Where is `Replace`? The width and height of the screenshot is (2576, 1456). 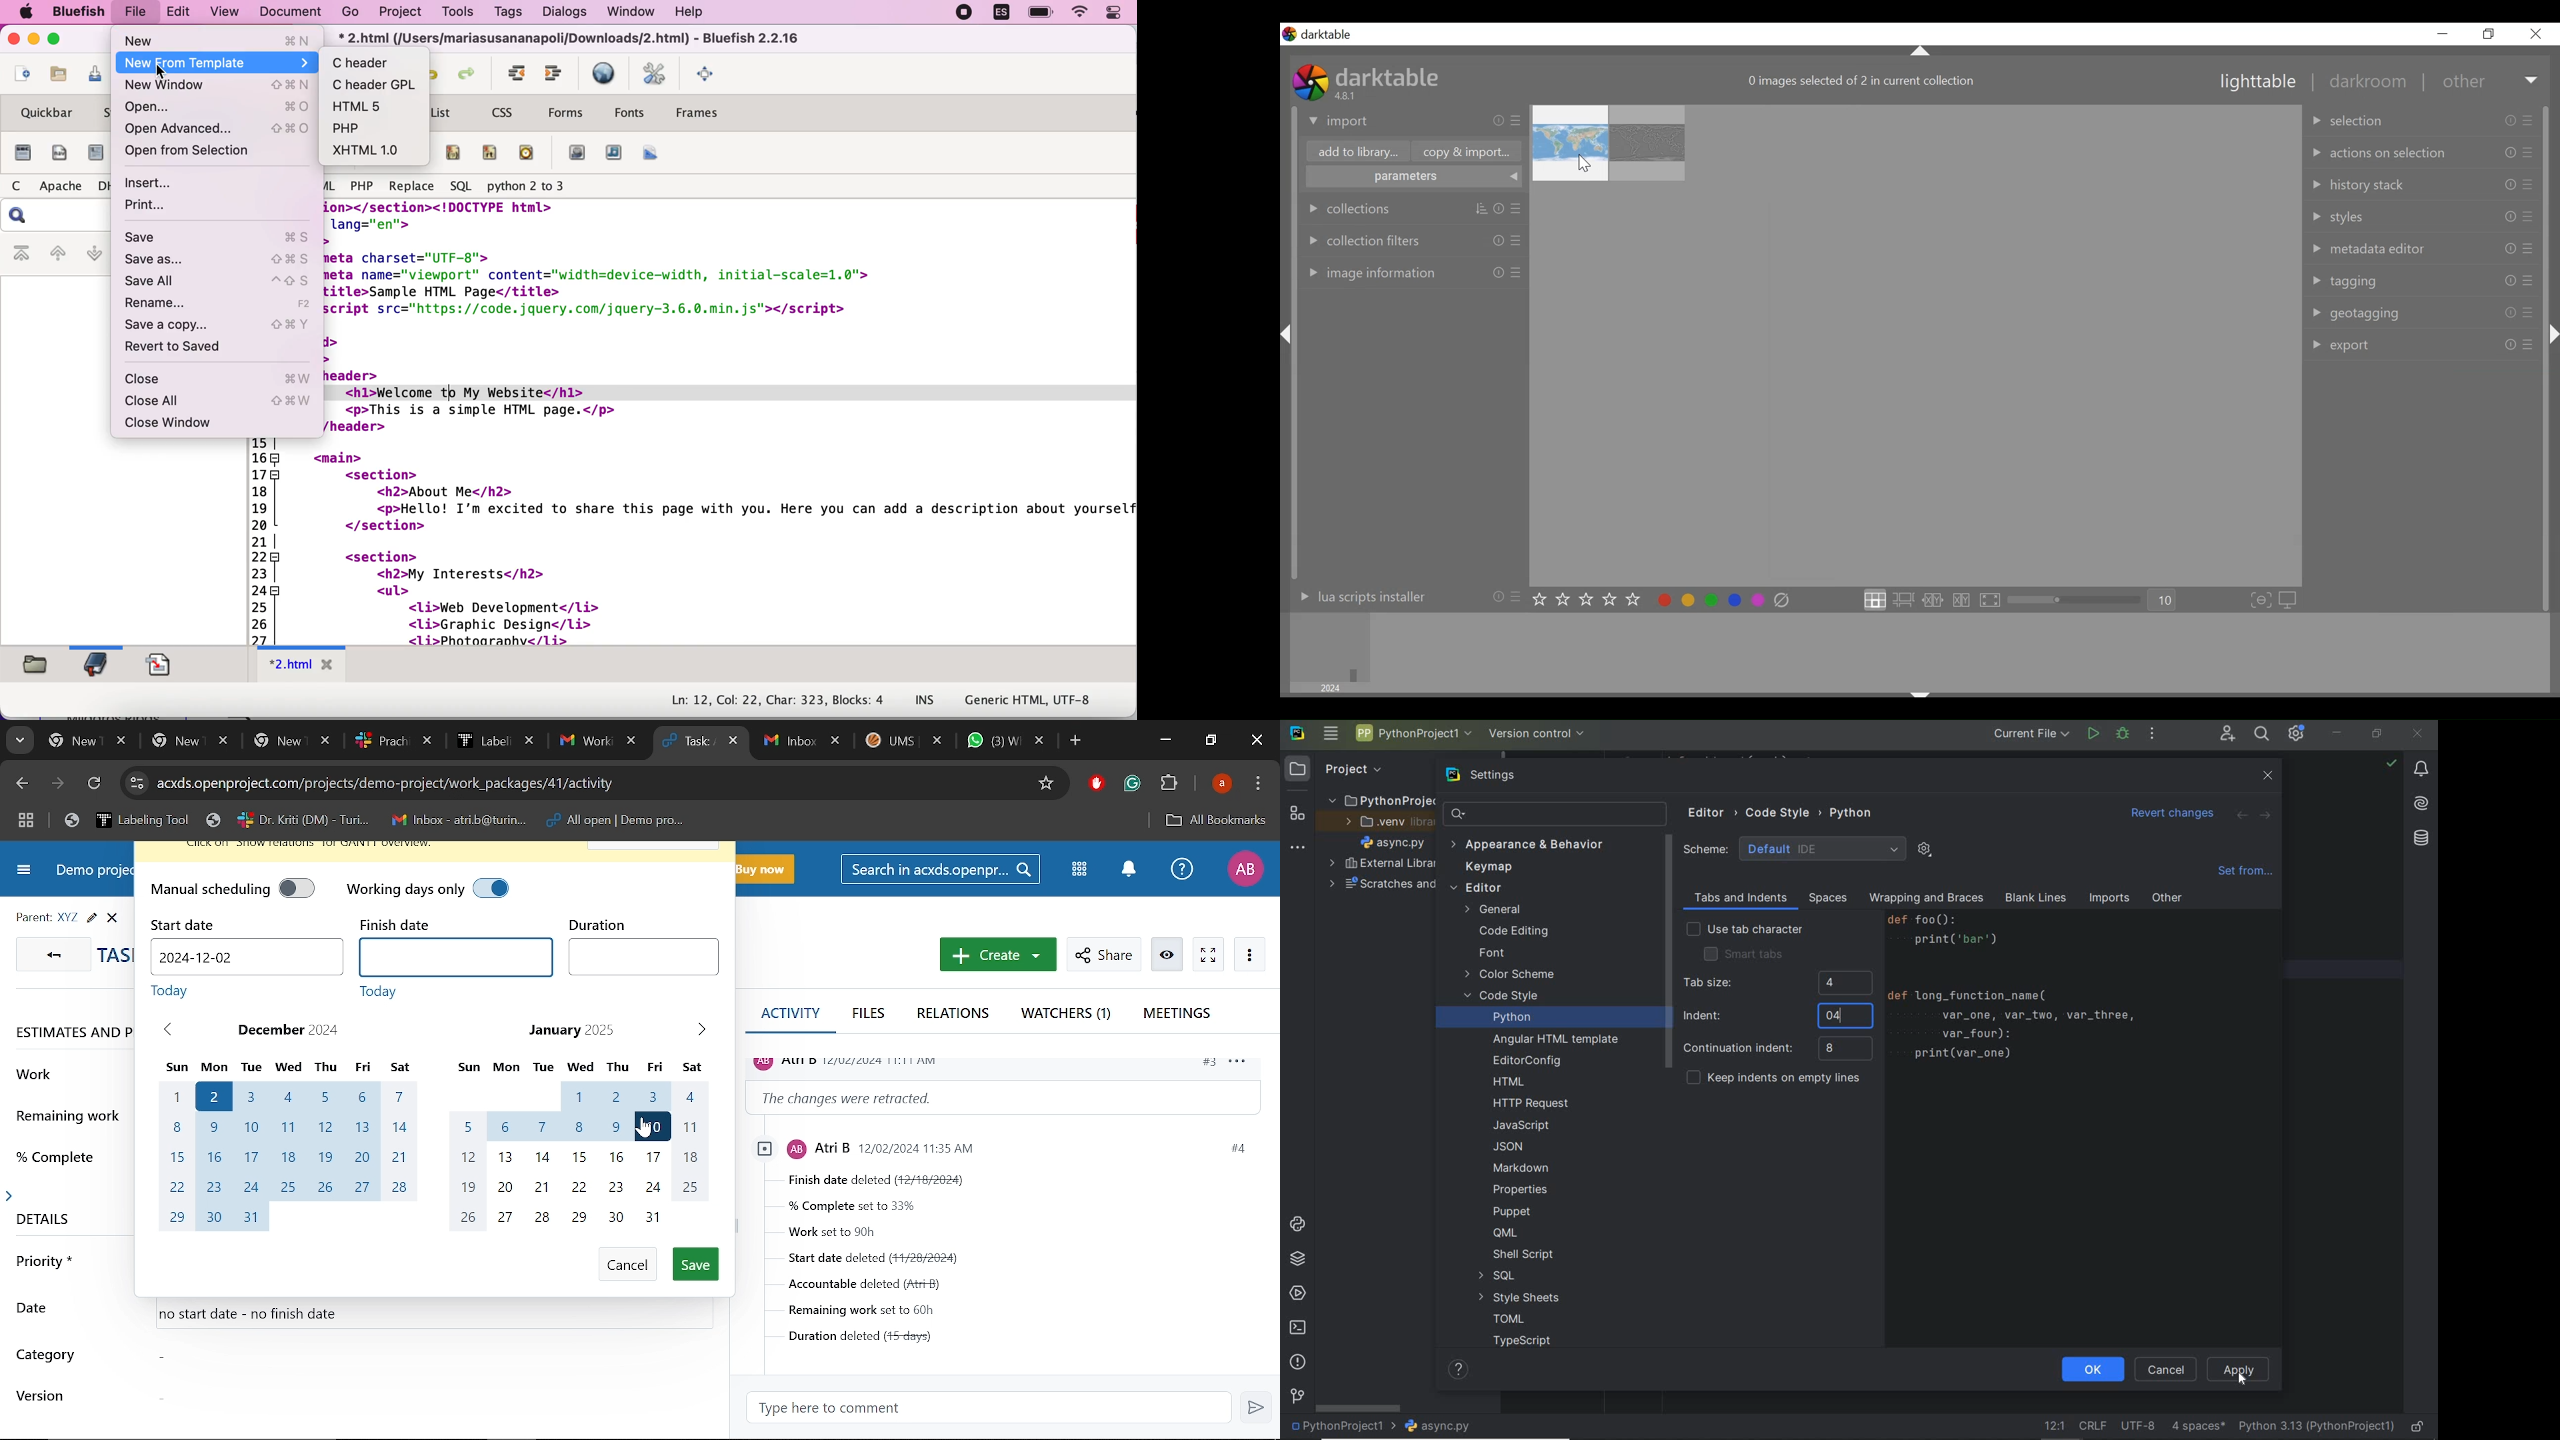
Replace is located at coordinates (412, 187).